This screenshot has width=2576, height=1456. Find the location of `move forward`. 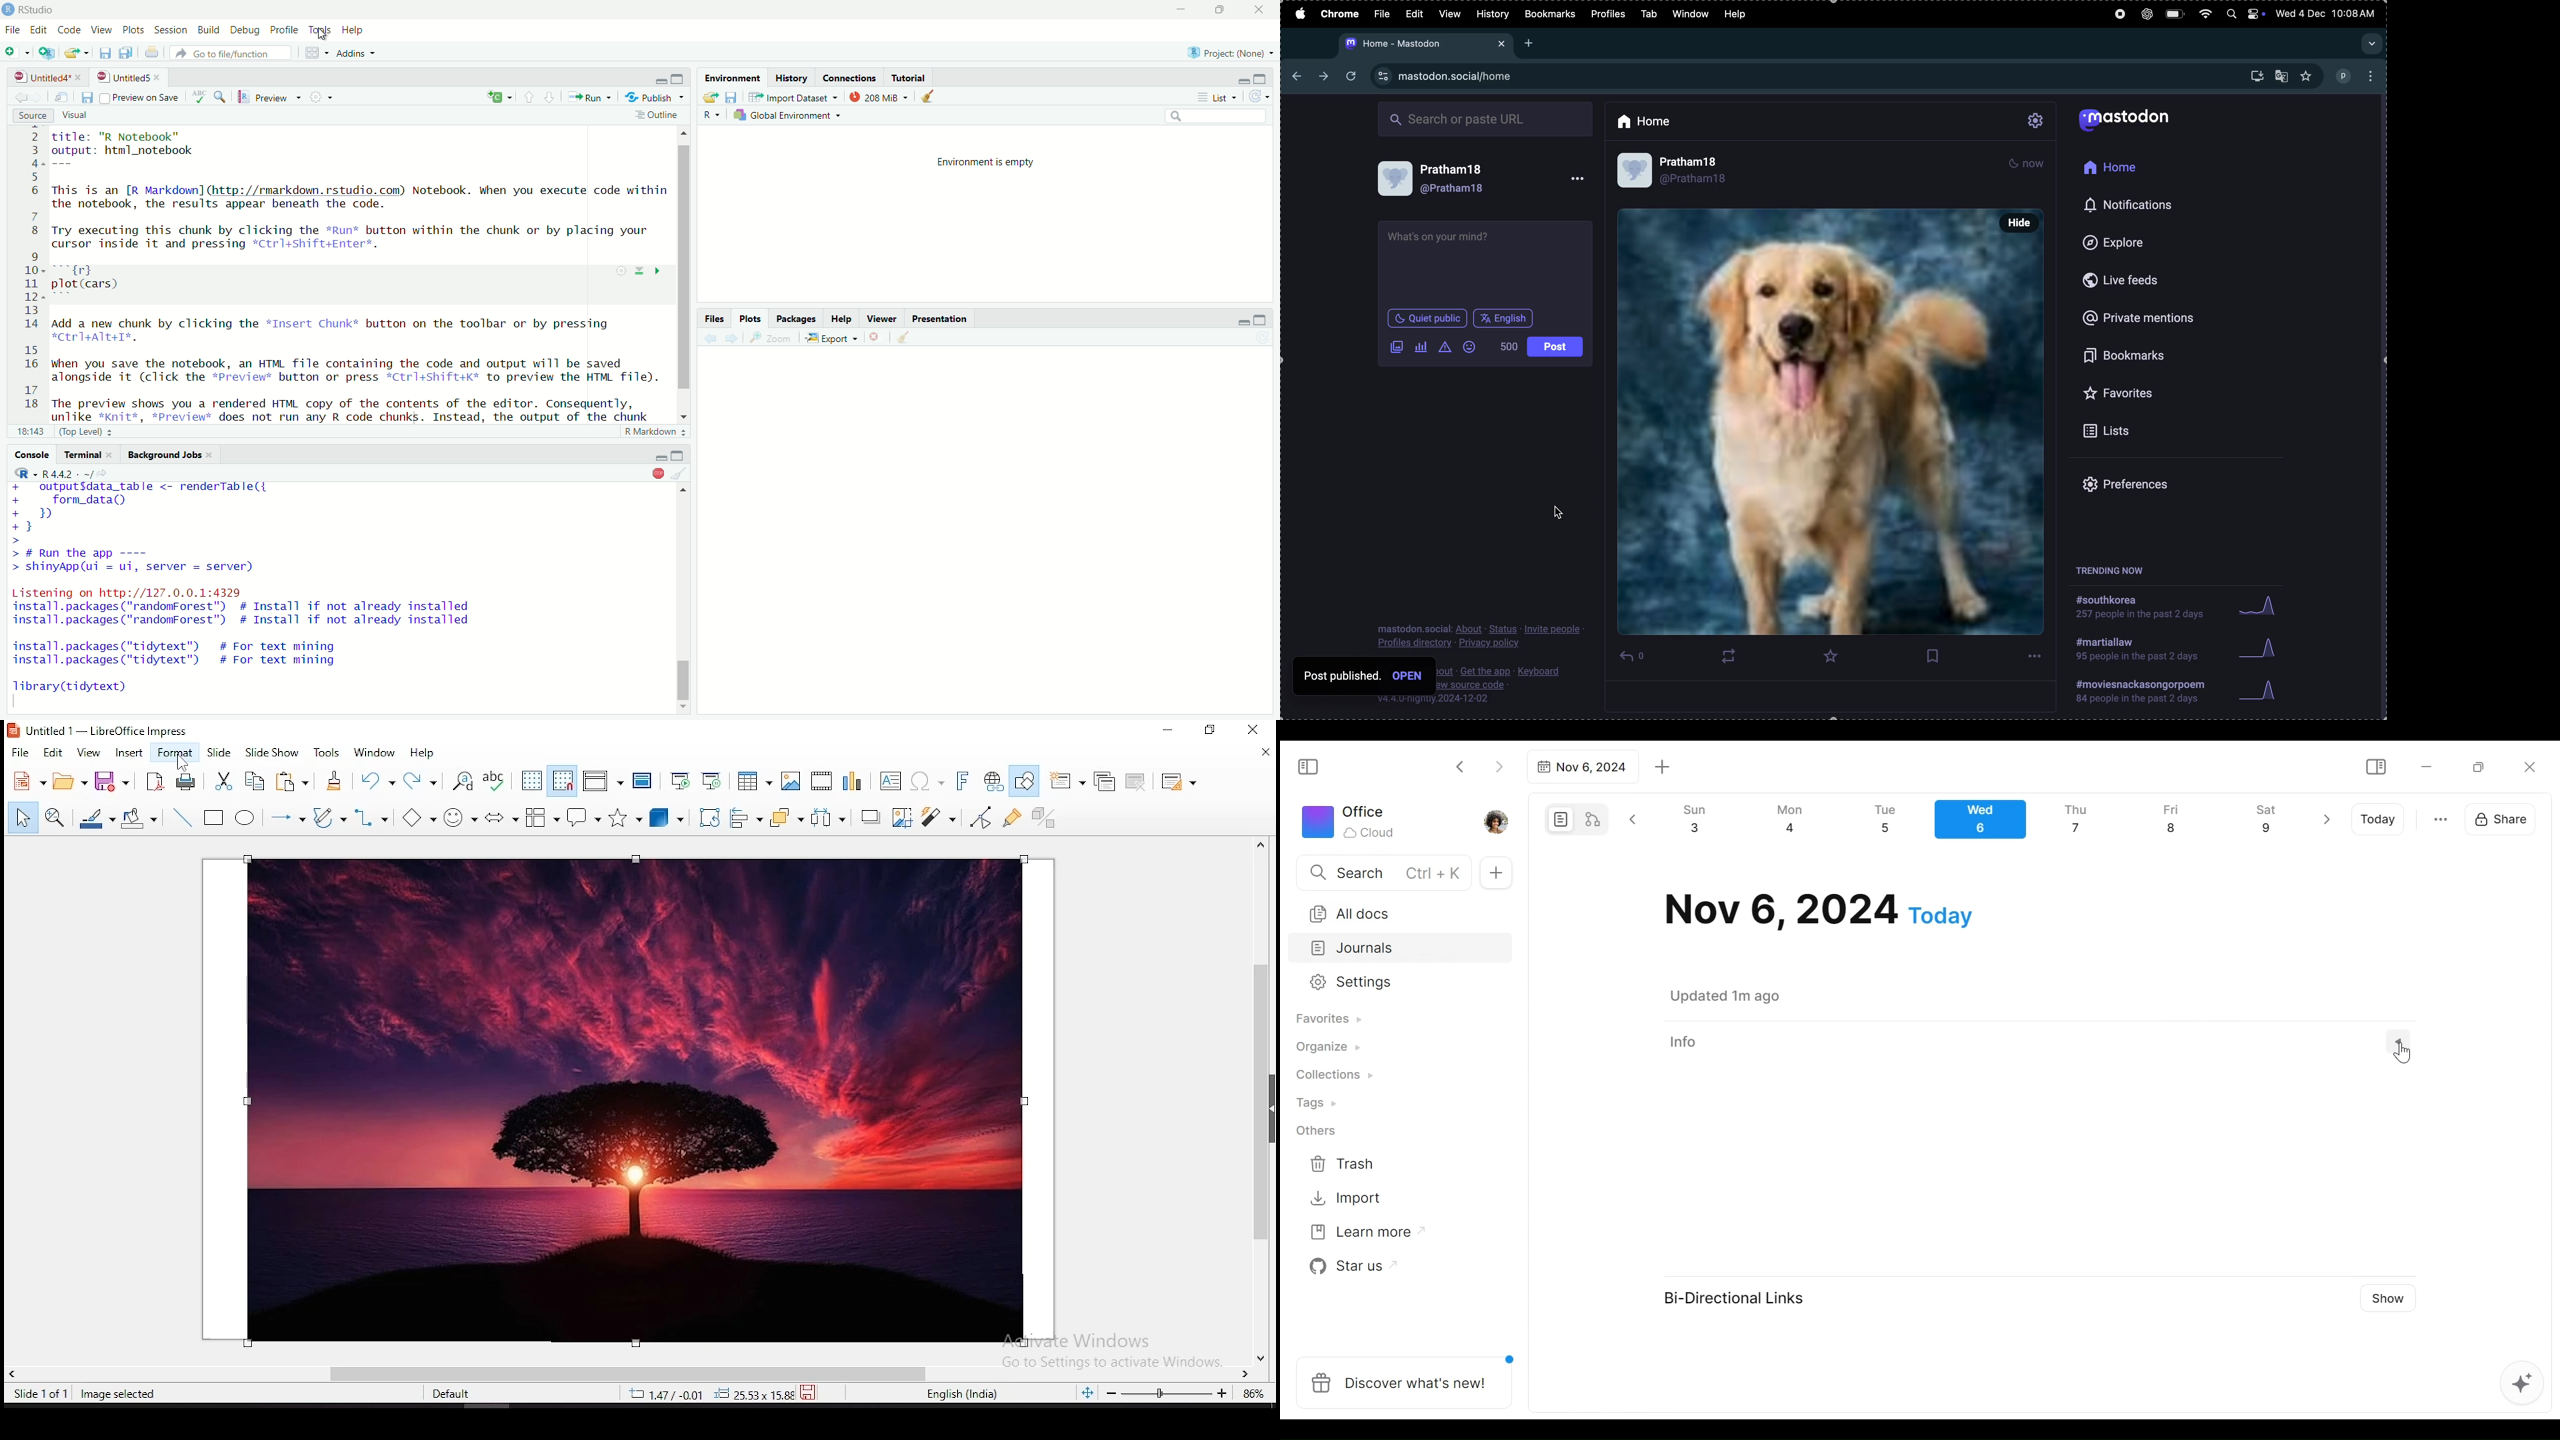

move forward is located at coordinates (731, 339).